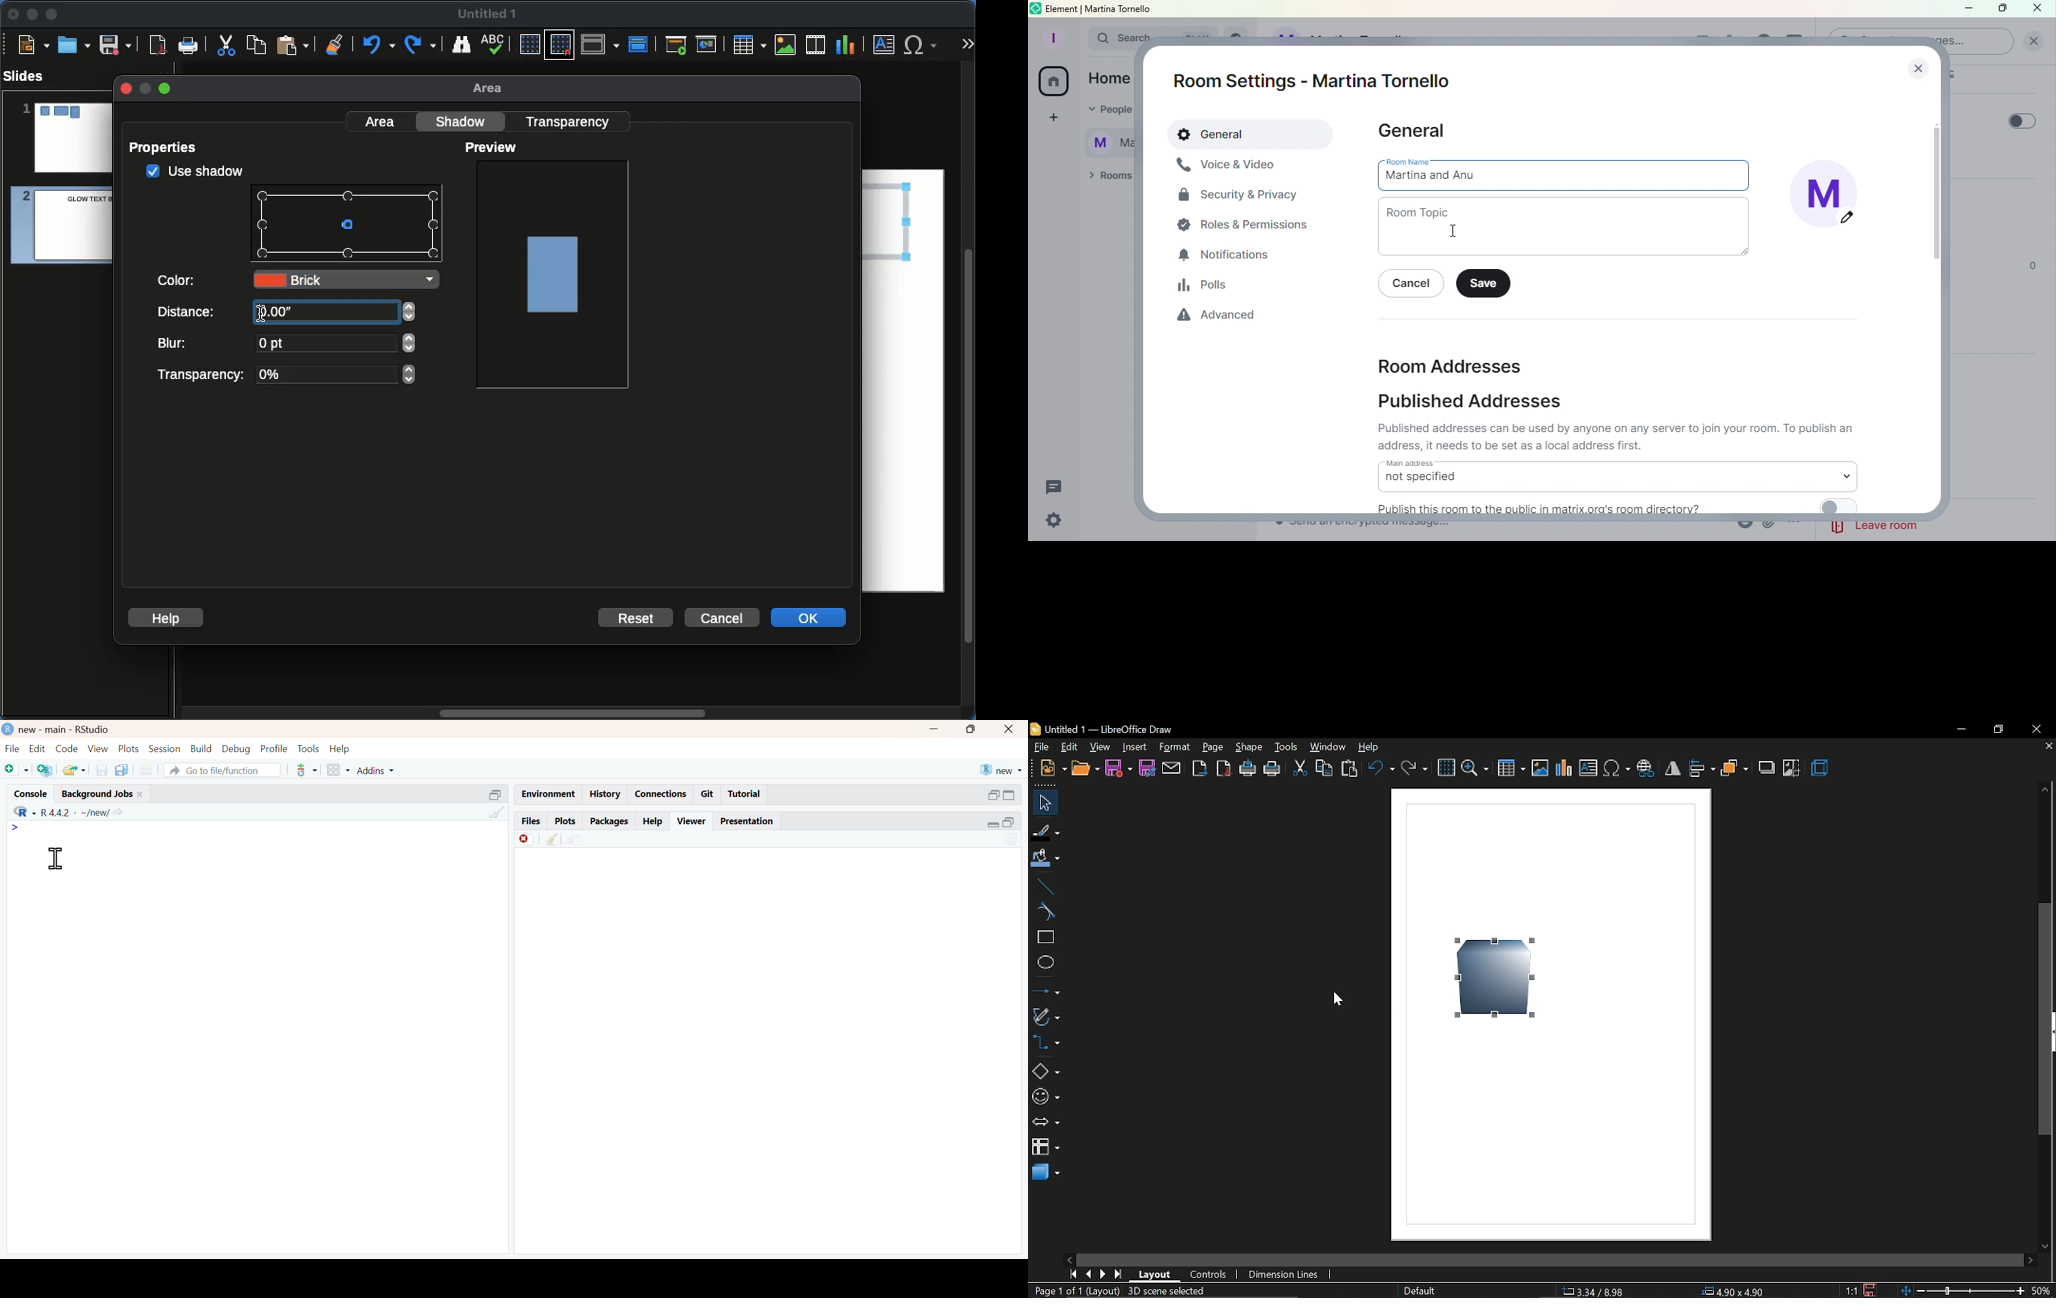 This screenshot has height=1316, width=2072. What do you see at coordinates (532, 821) in the screenshot?
I see `files` at bounding box center [532, 821].